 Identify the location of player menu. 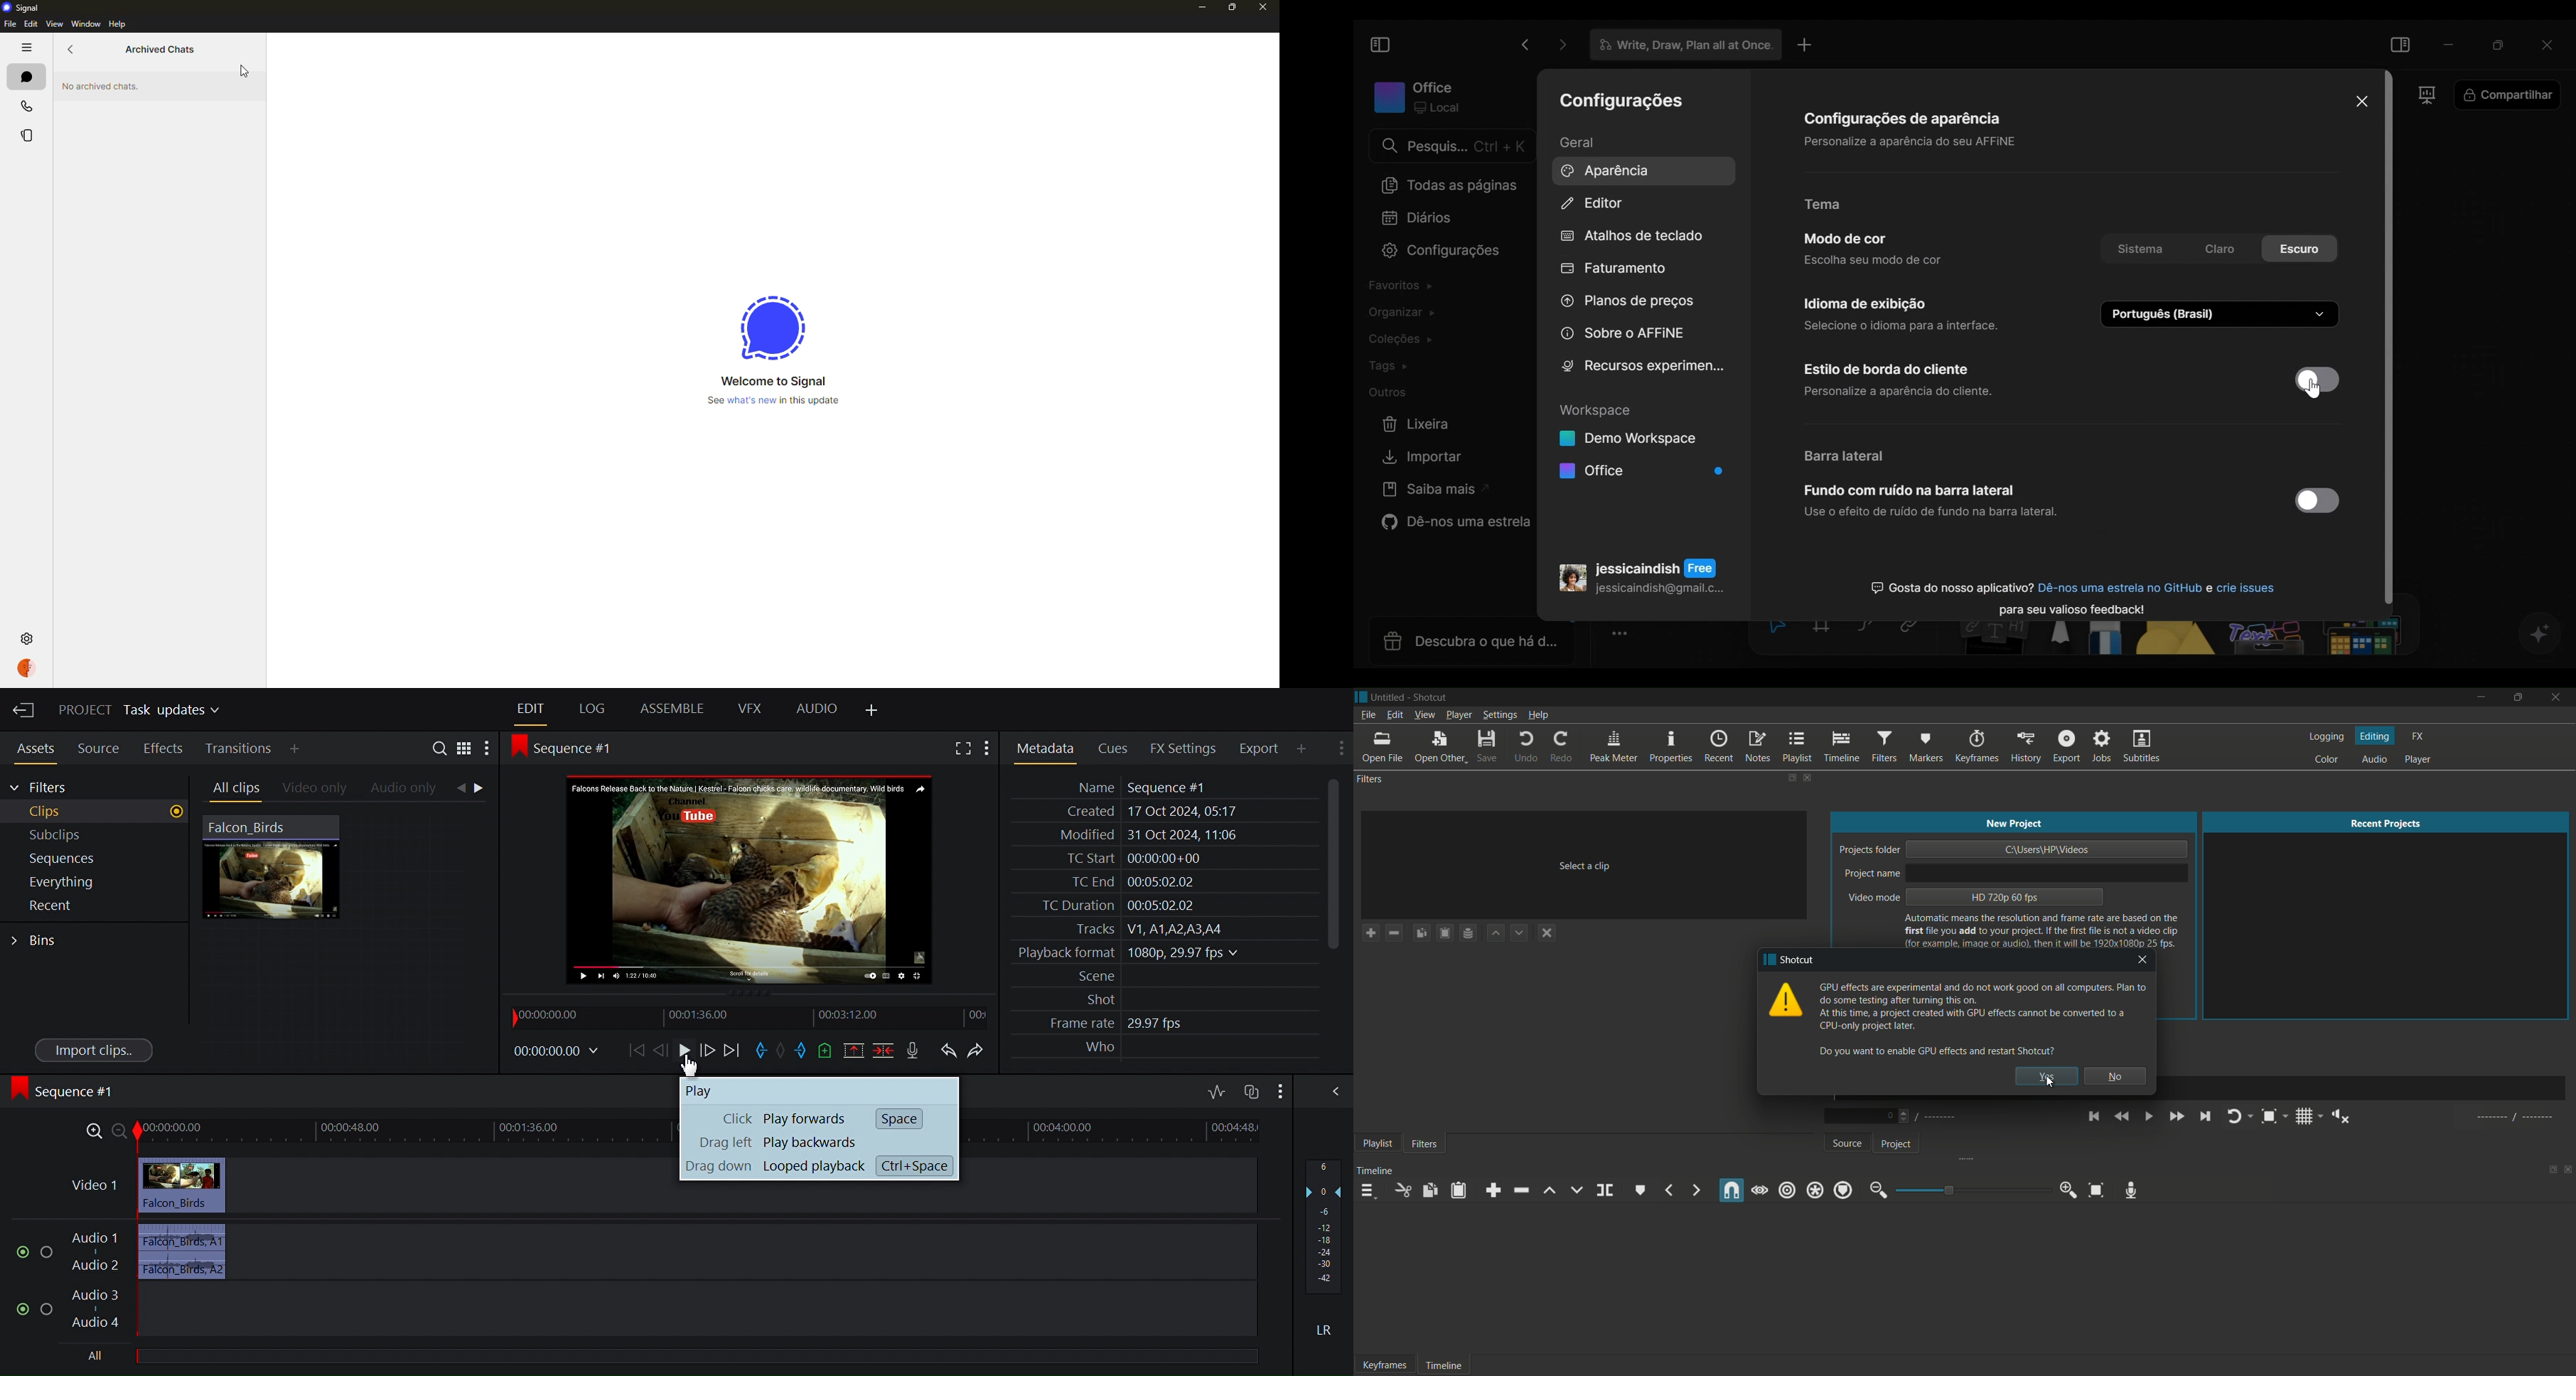
(1457, 715).